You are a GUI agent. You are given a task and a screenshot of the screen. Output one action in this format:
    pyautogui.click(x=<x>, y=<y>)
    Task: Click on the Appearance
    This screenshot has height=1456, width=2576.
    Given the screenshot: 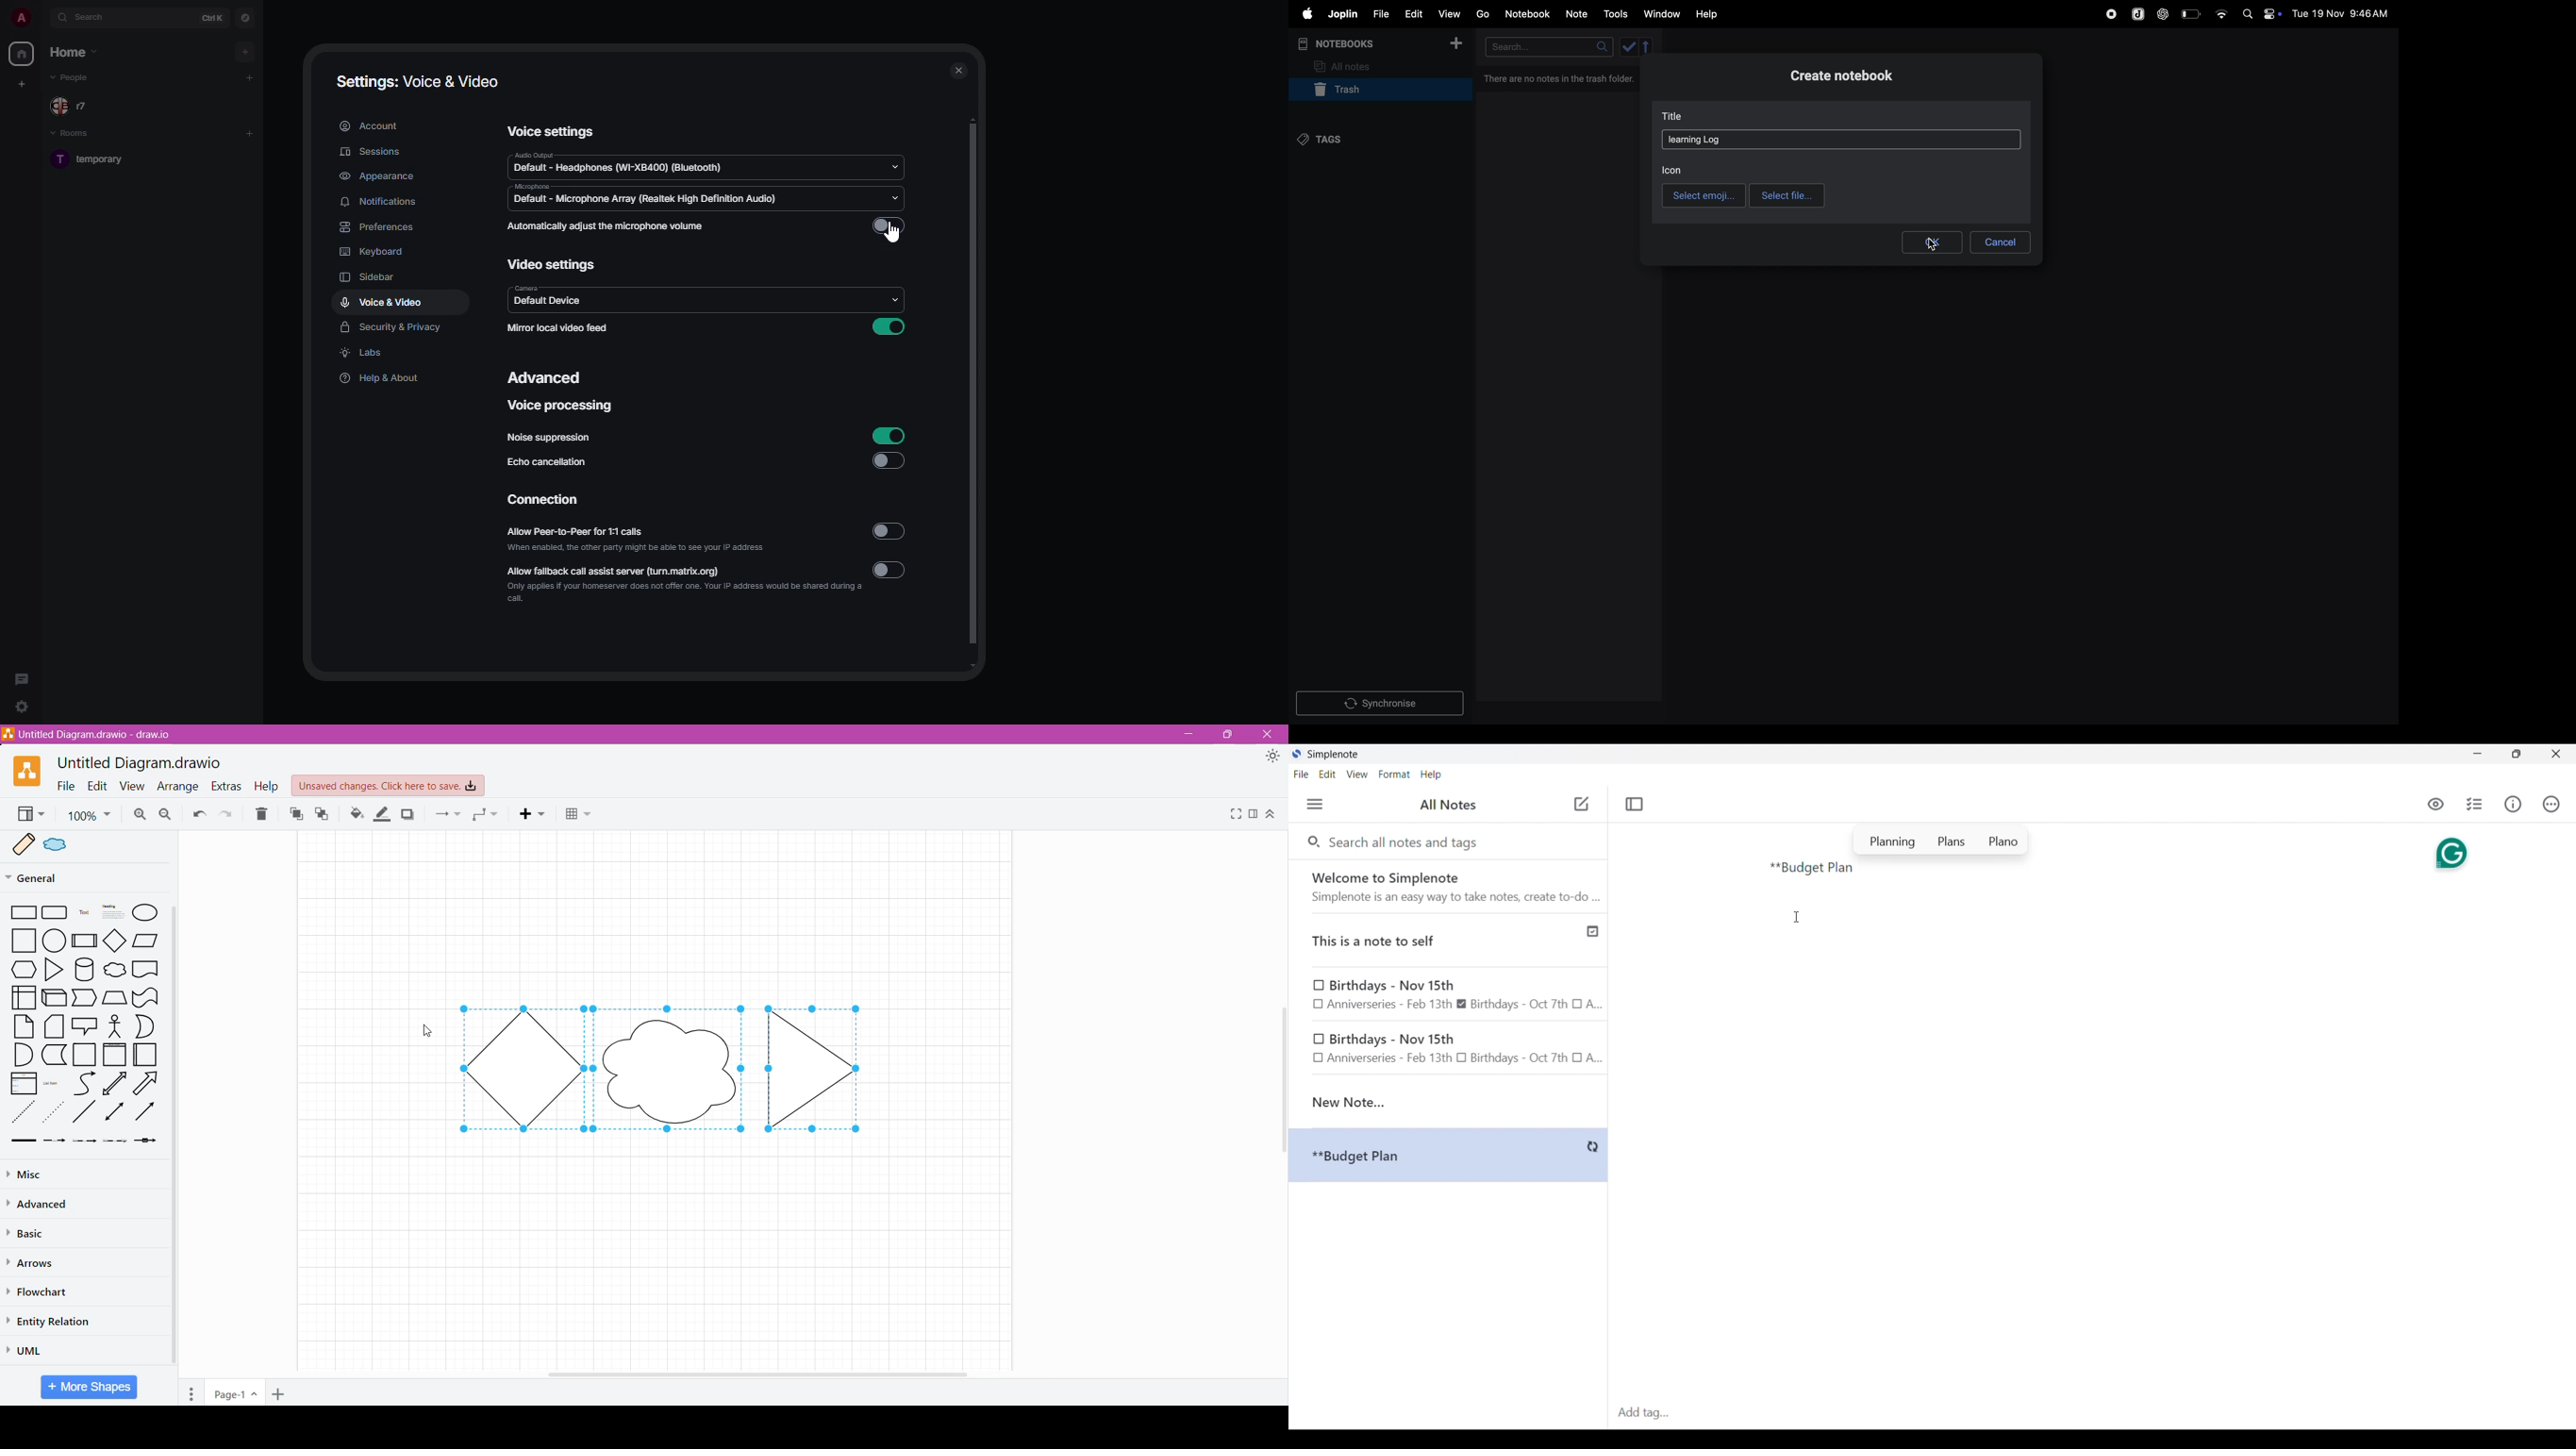 What is the action you would take?
    pyautogui.click(x=1275, y=759)
    